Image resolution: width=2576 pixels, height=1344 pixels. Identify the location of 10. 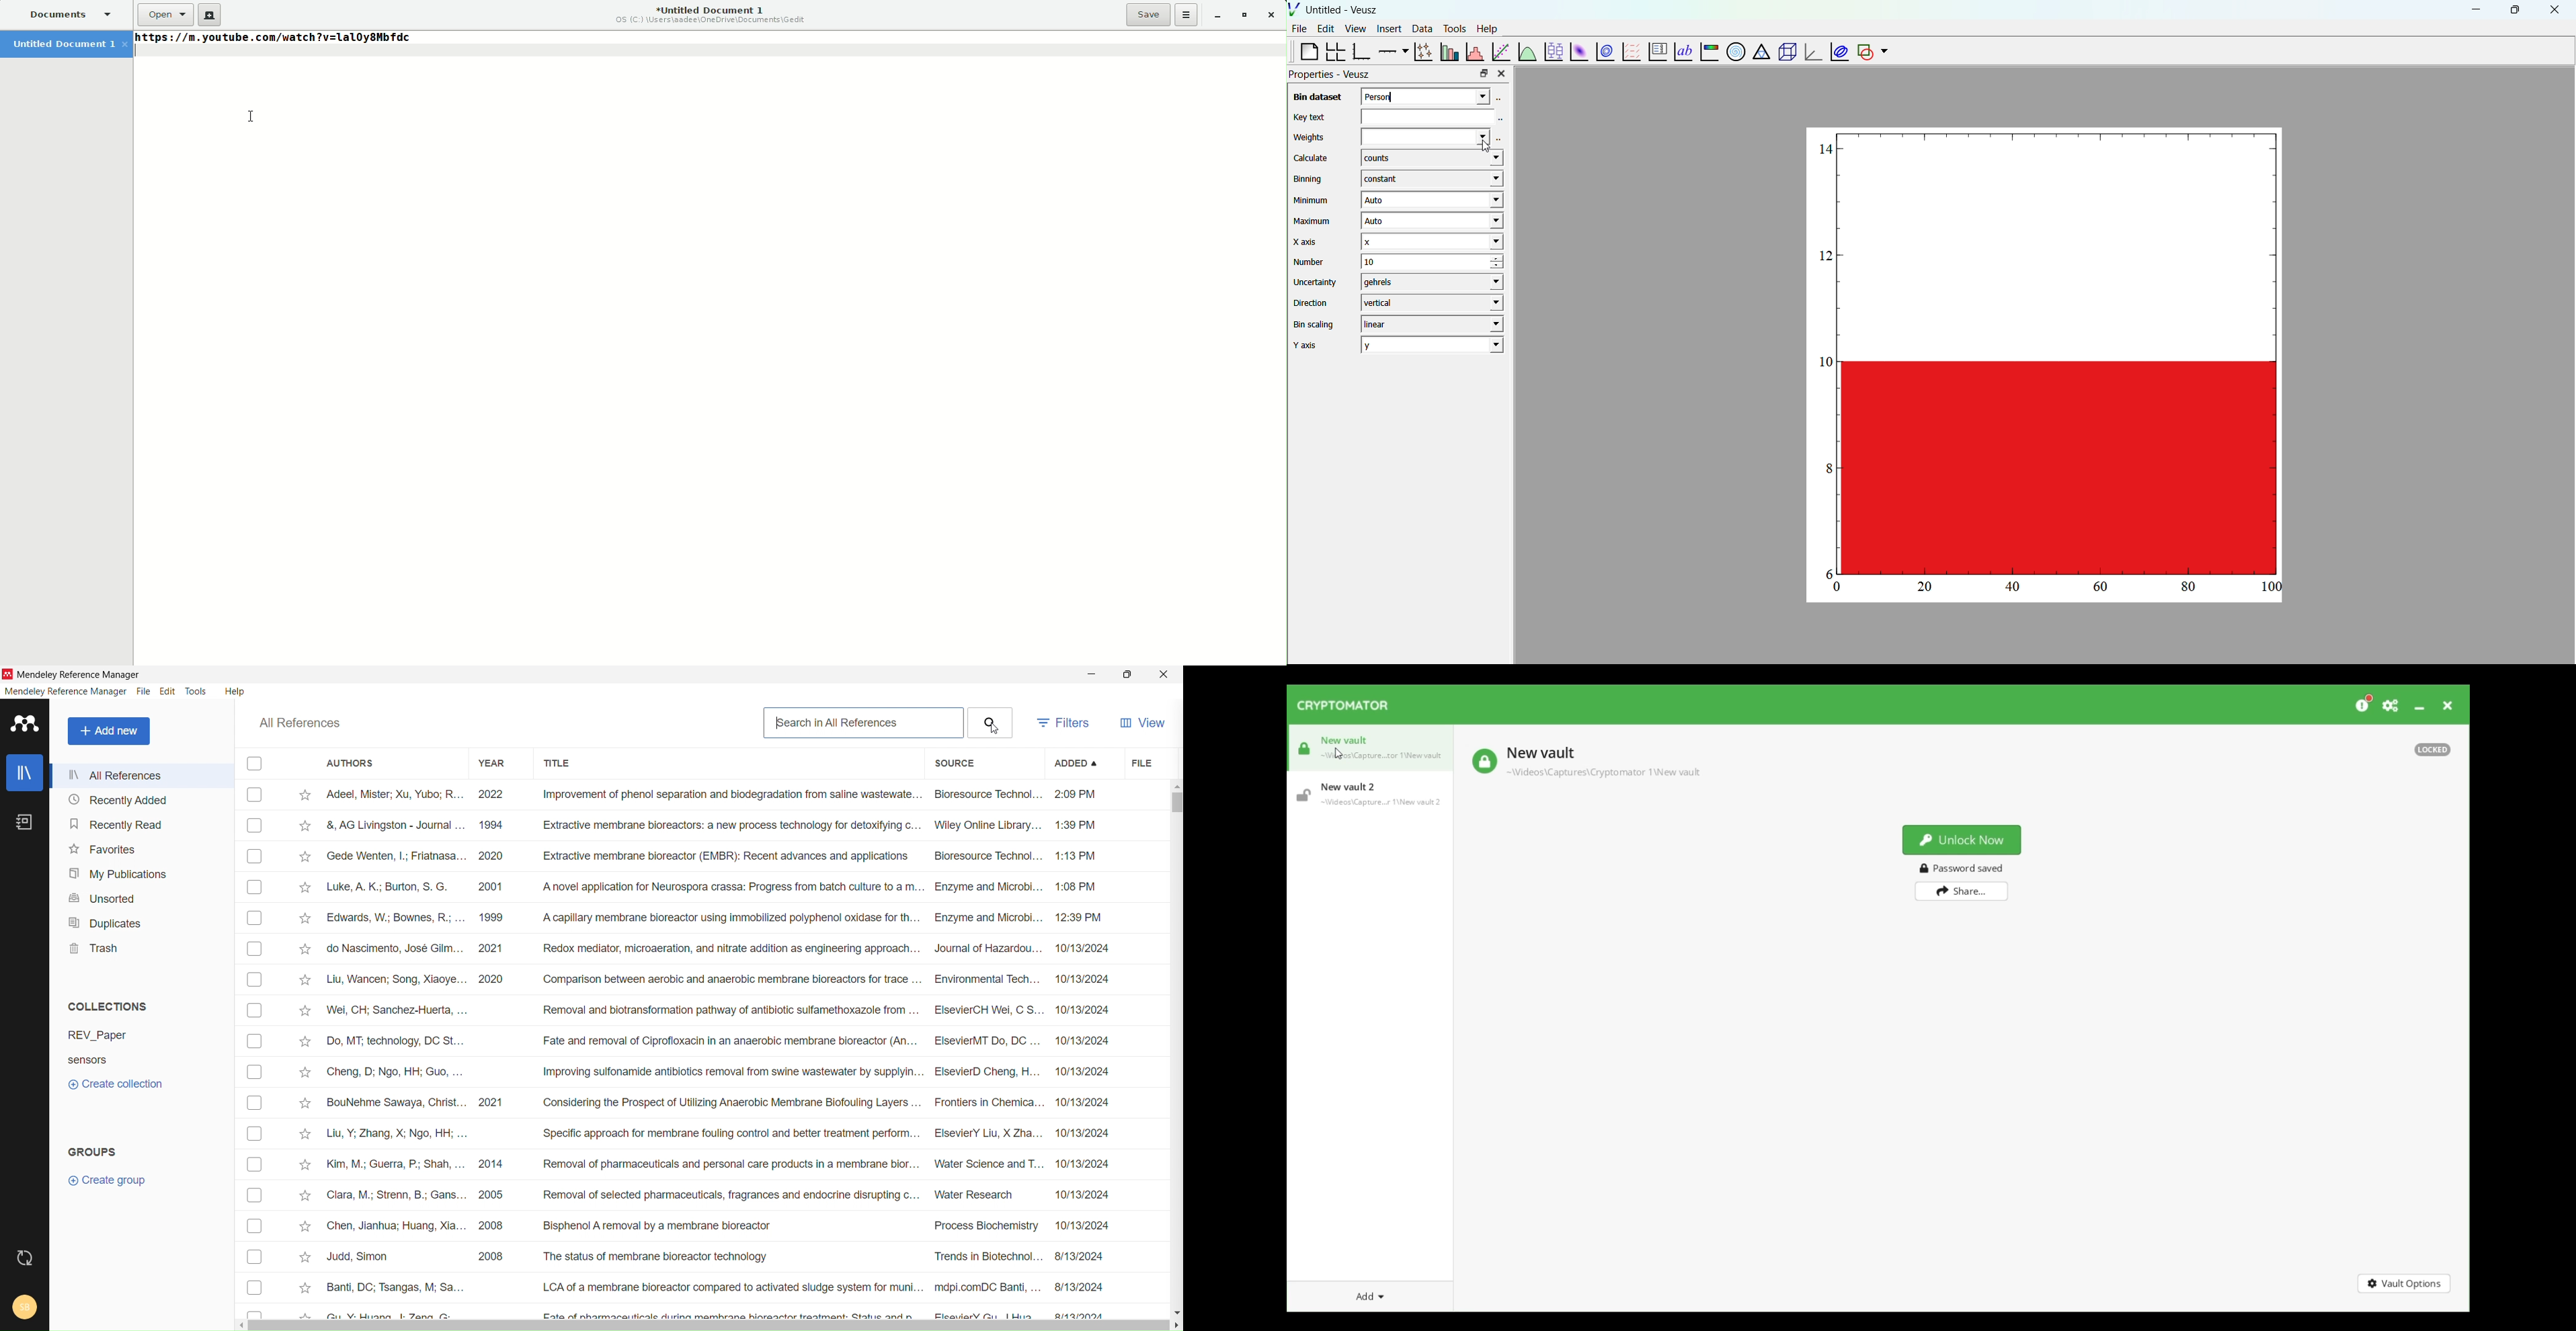
(1414, 262).